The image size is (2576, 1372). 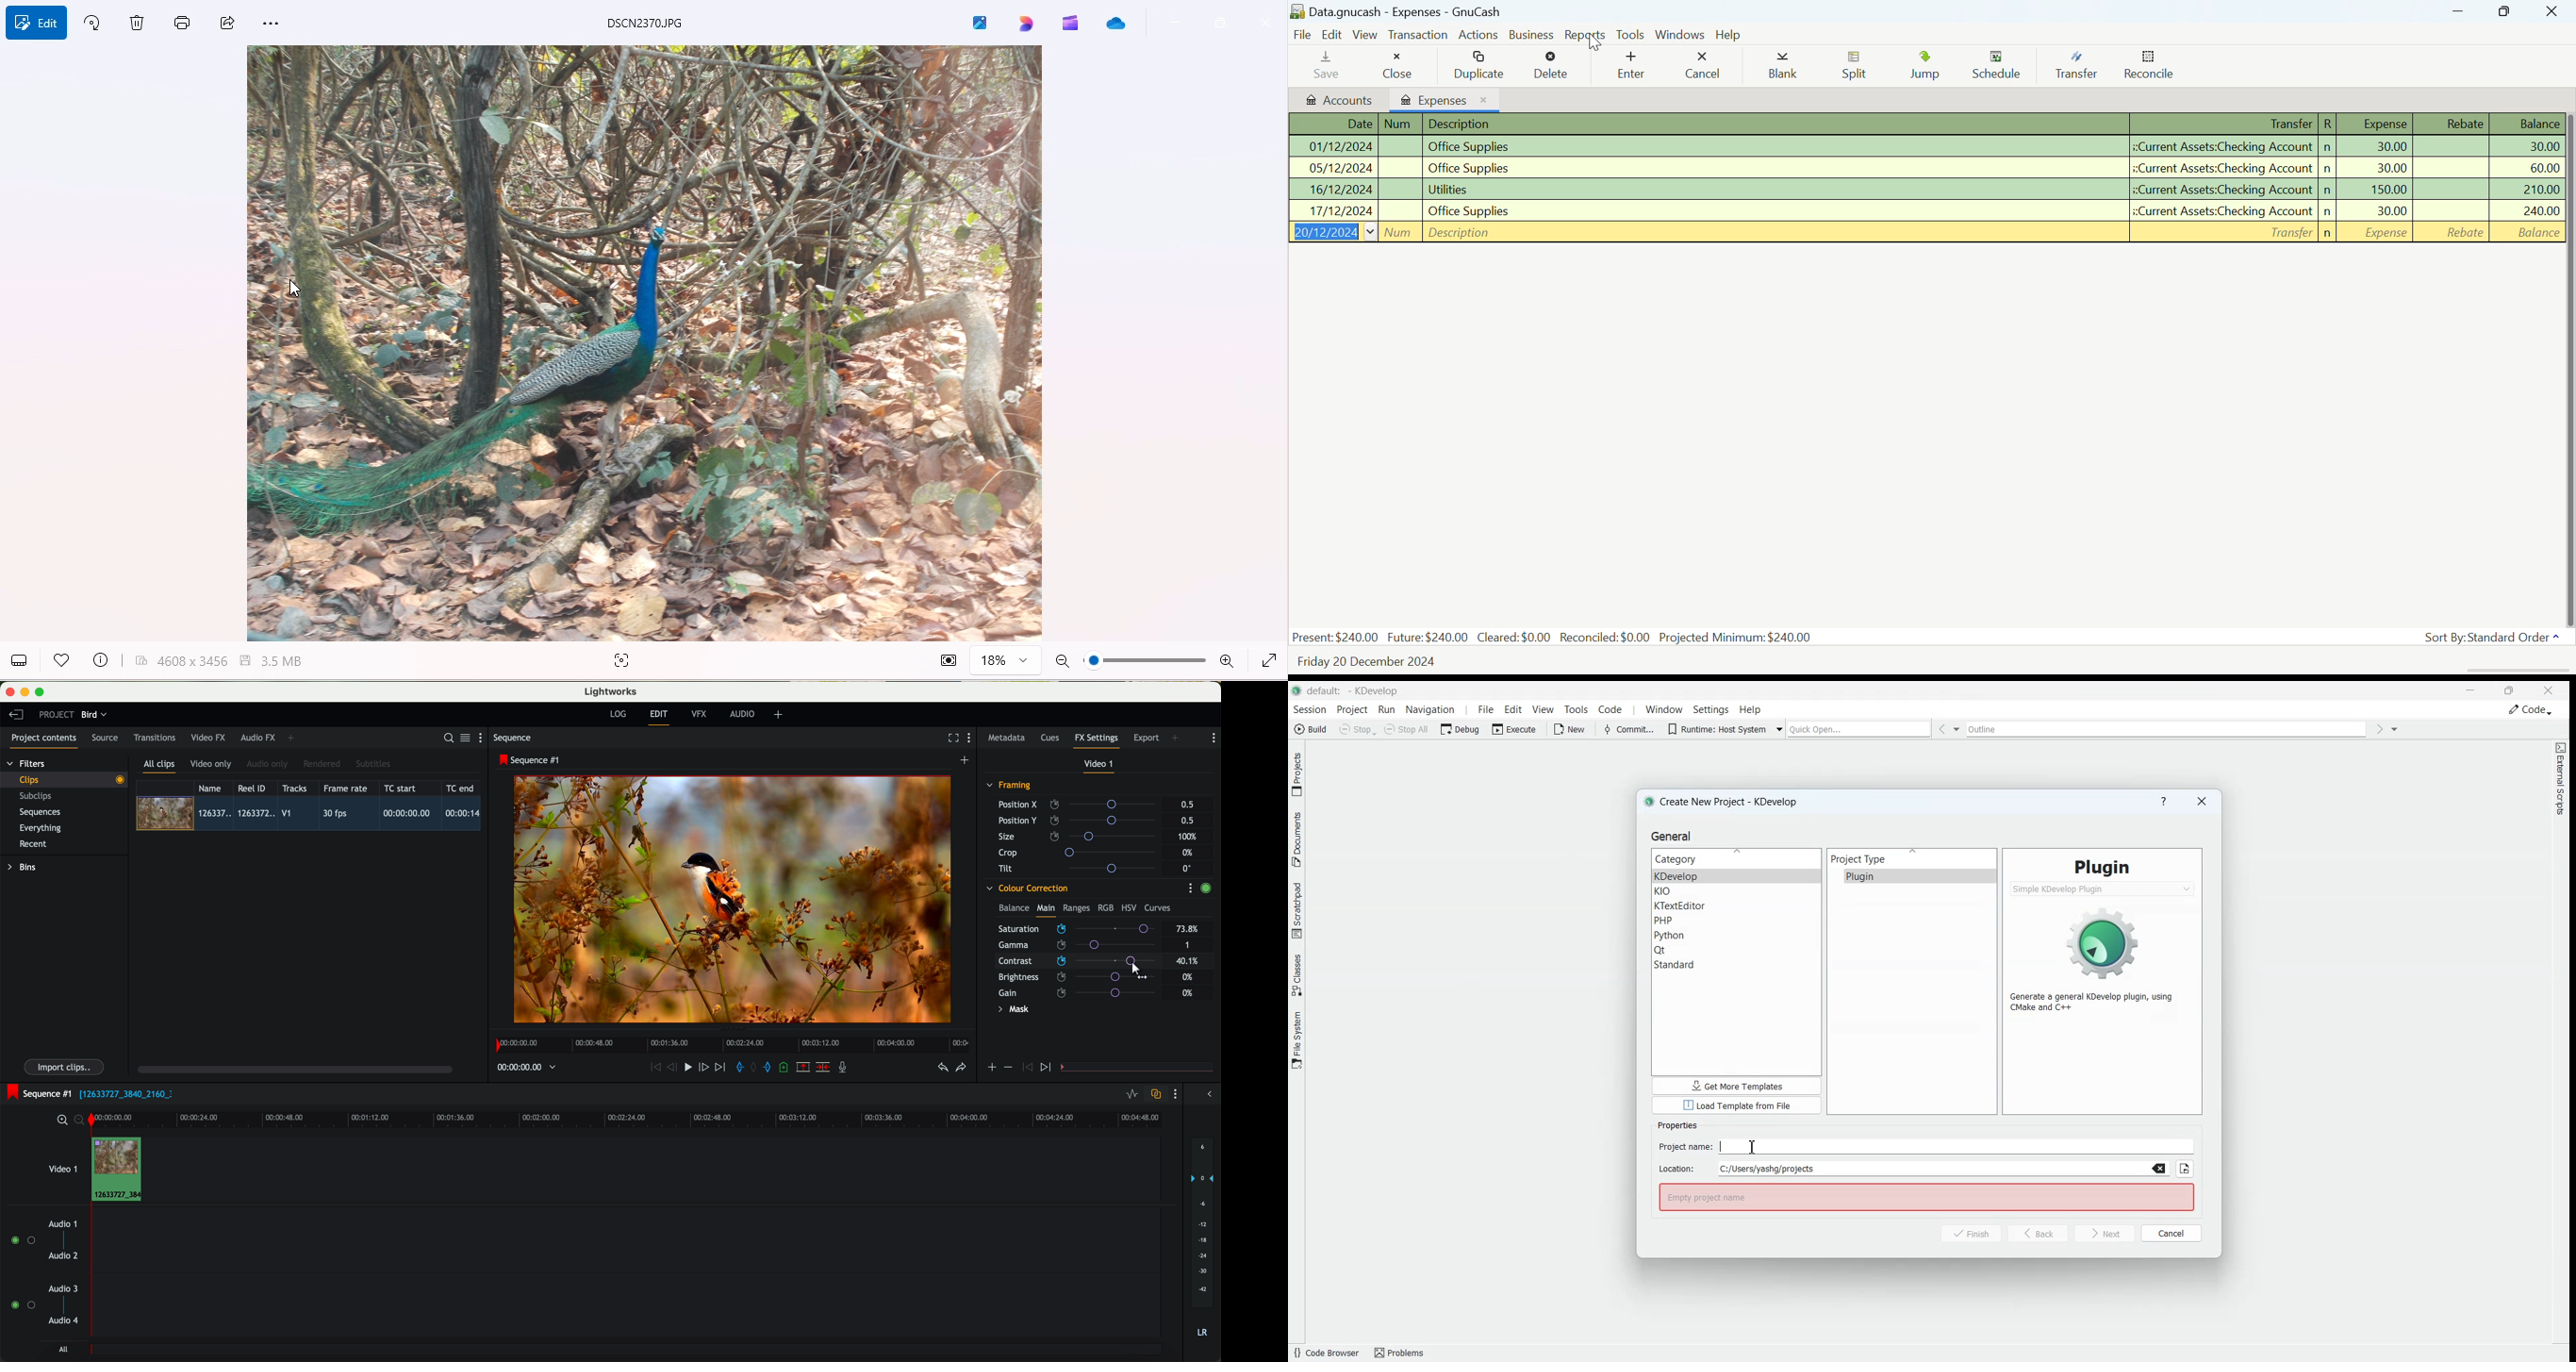 What do you see at coordinates (1189, 976) in the screenshot?
I see `0%` at bounding box center [1189, 976].